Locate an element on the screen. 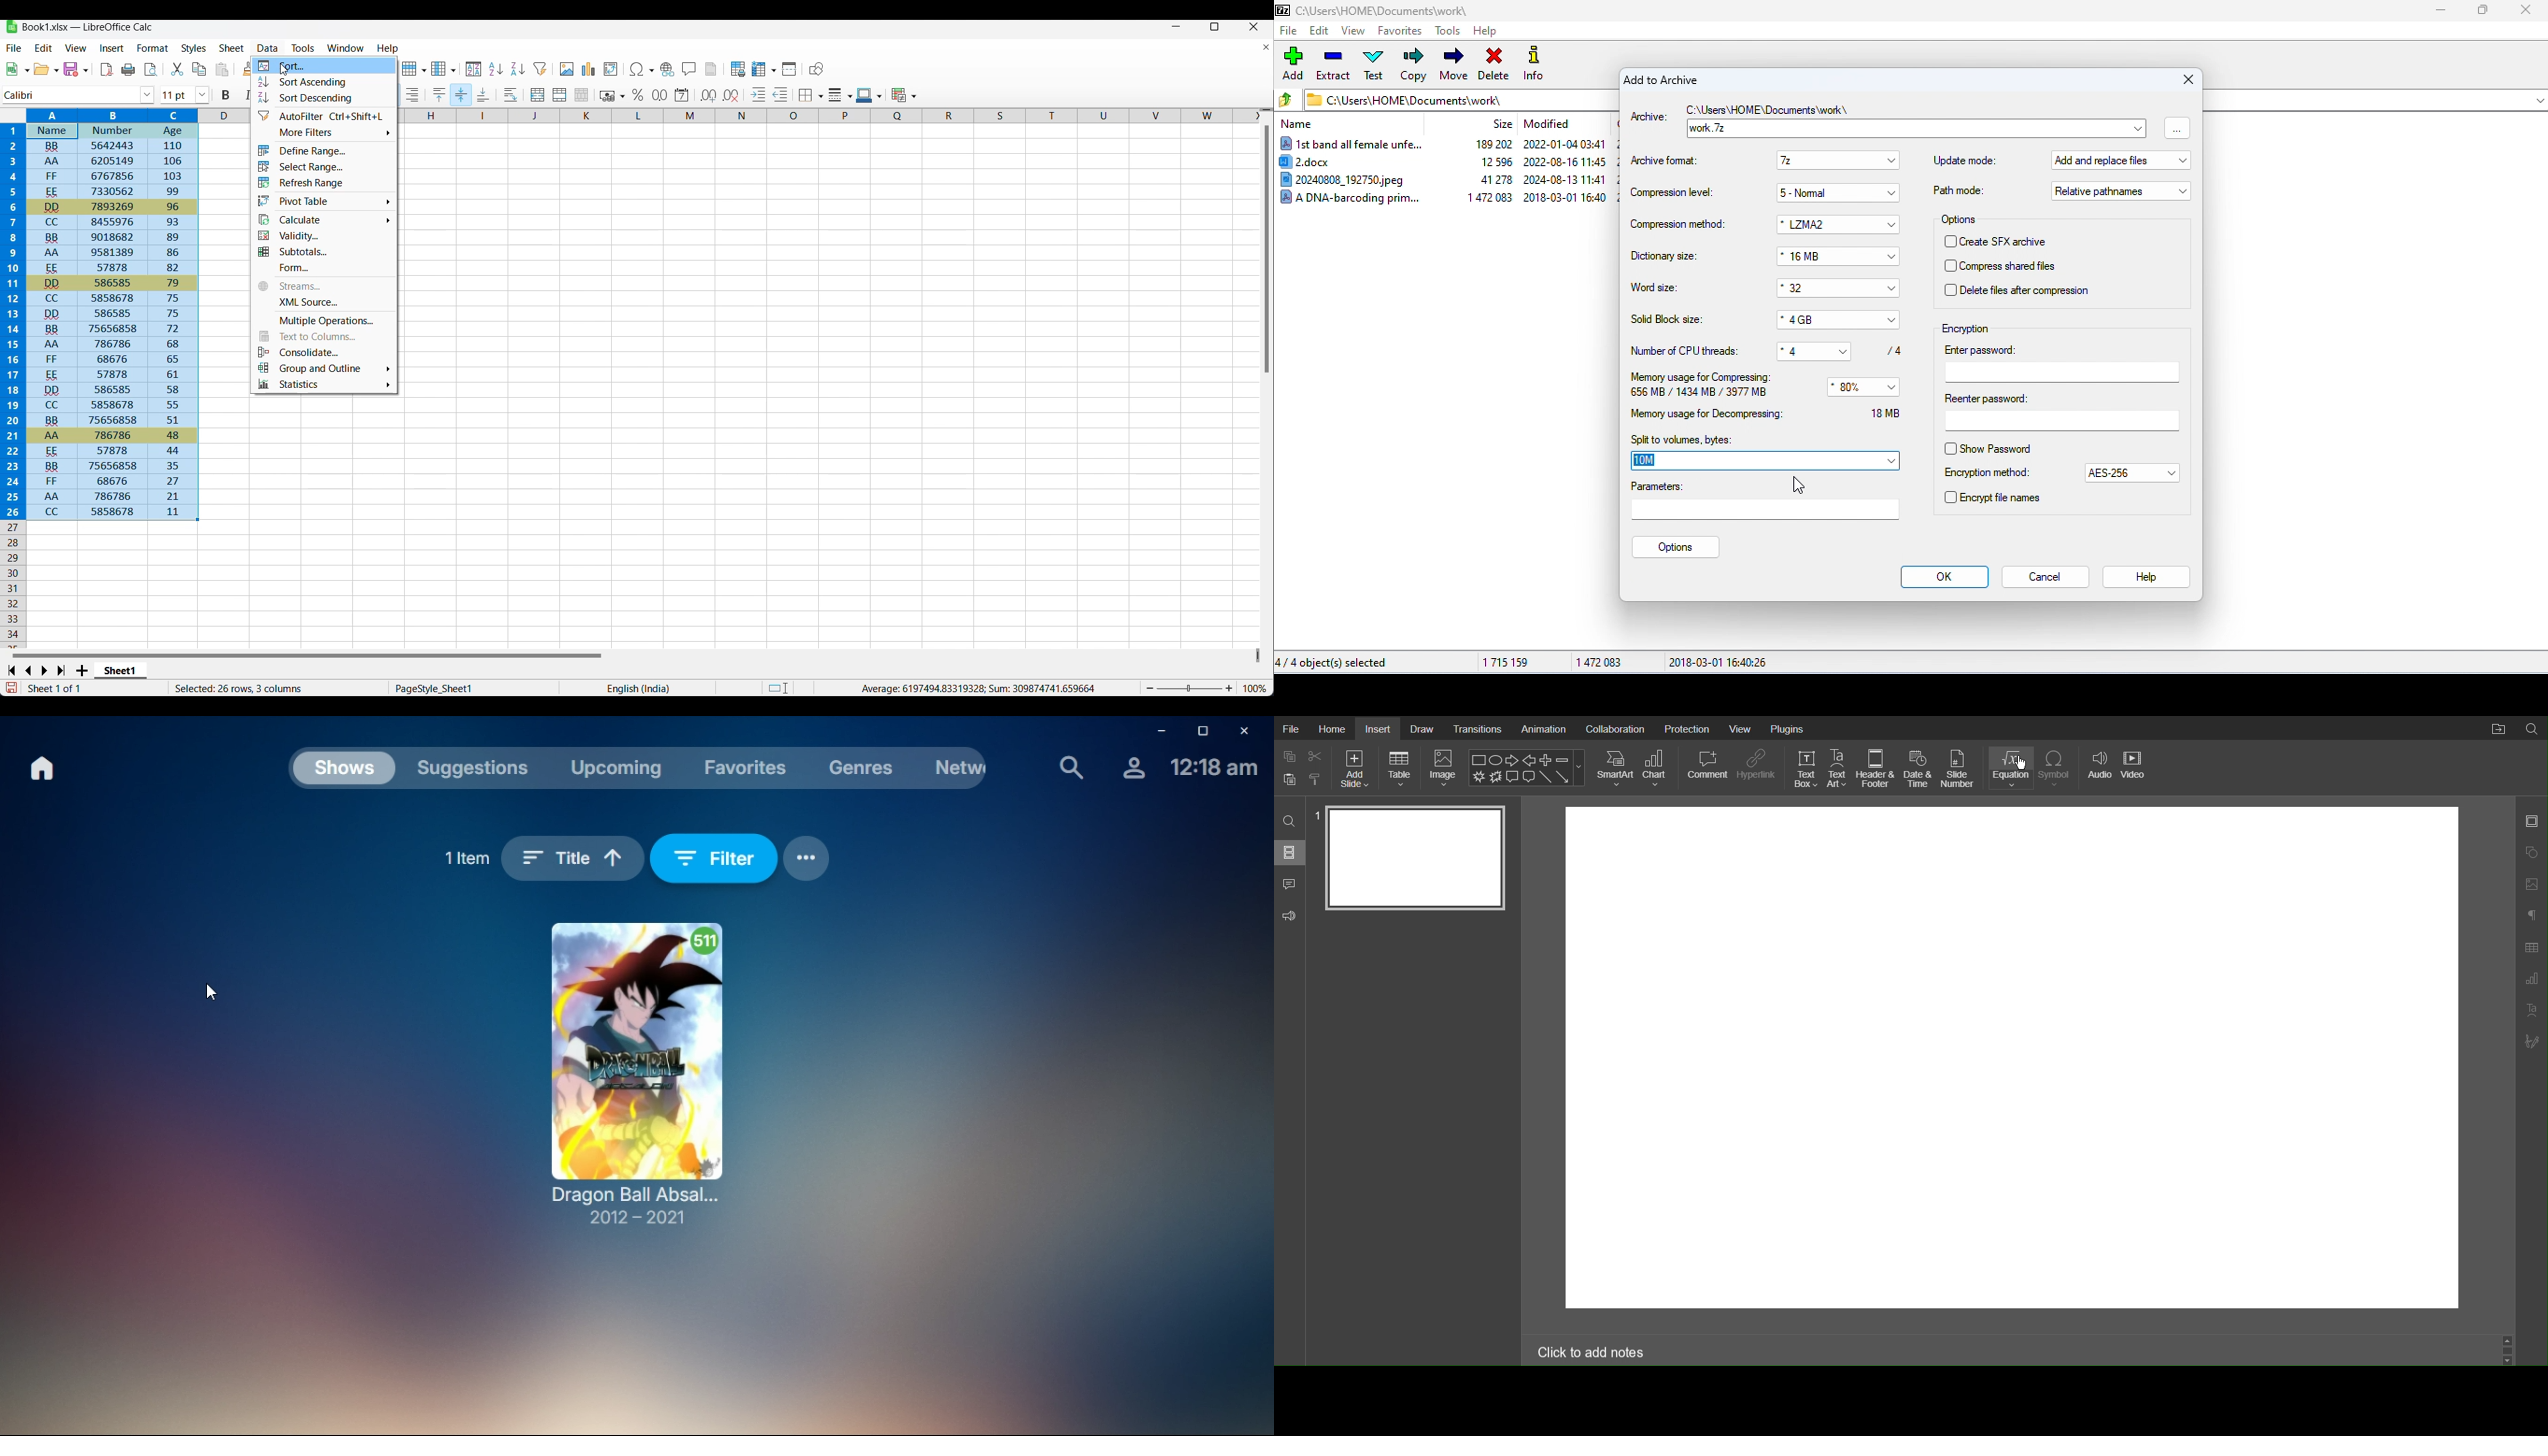  cursor is located at coordinates (1795, 485).